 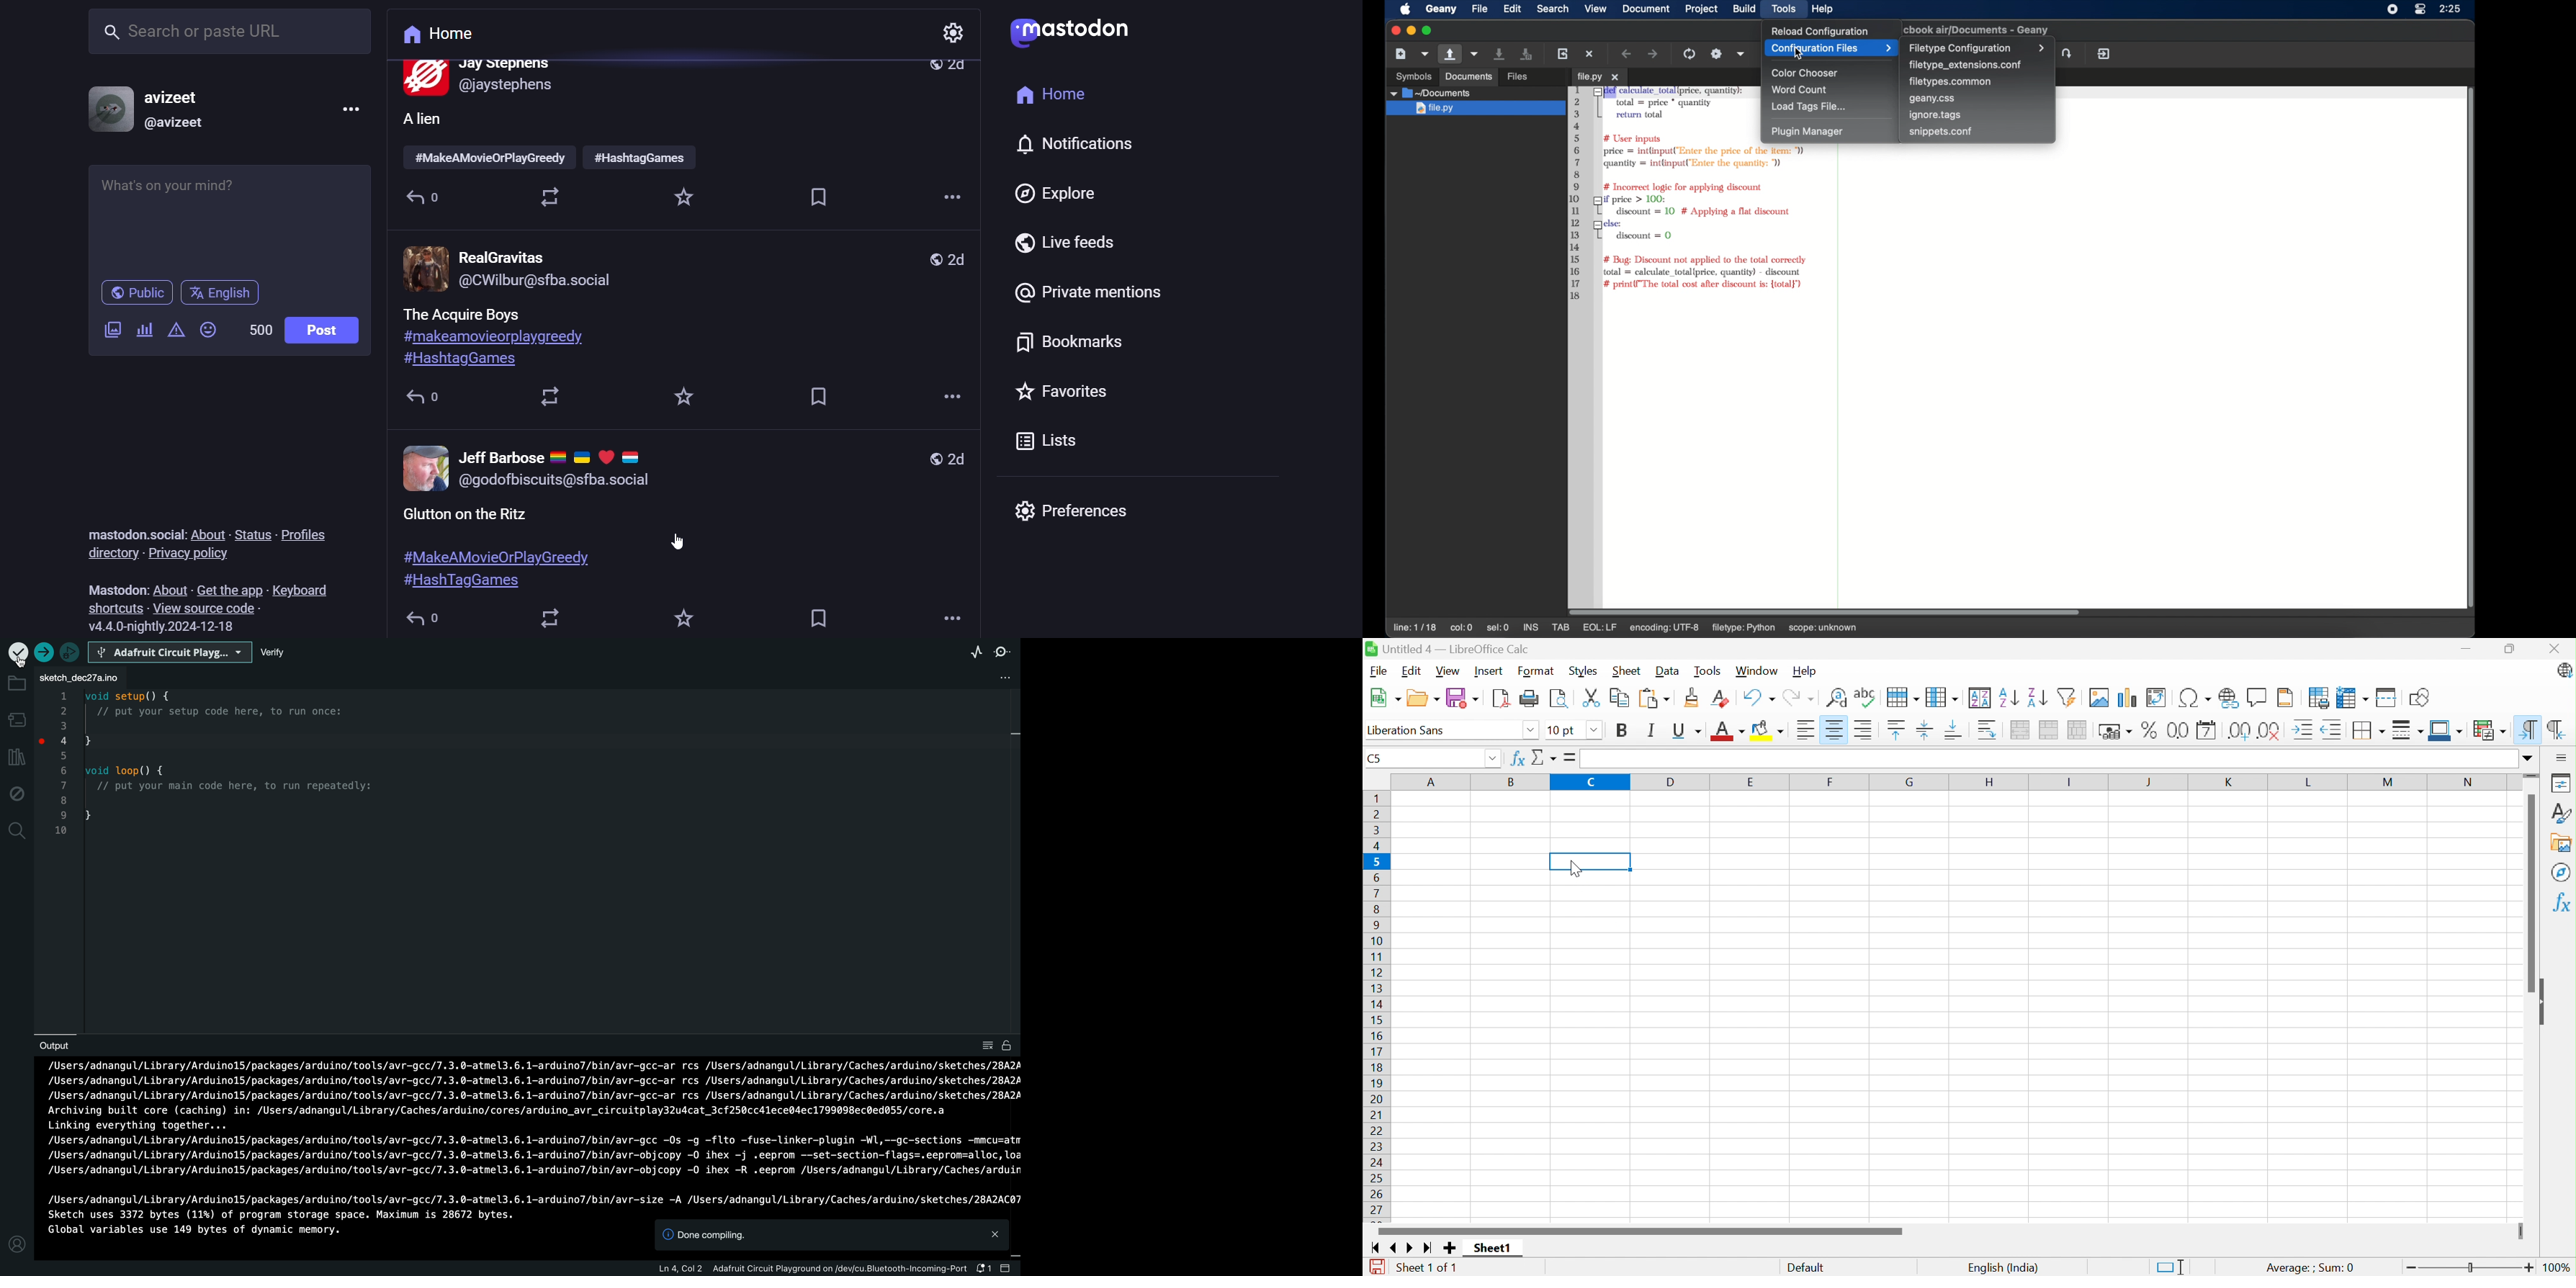 I want to click on Sheet 1 of 1, so click(x=1428, y=1266).